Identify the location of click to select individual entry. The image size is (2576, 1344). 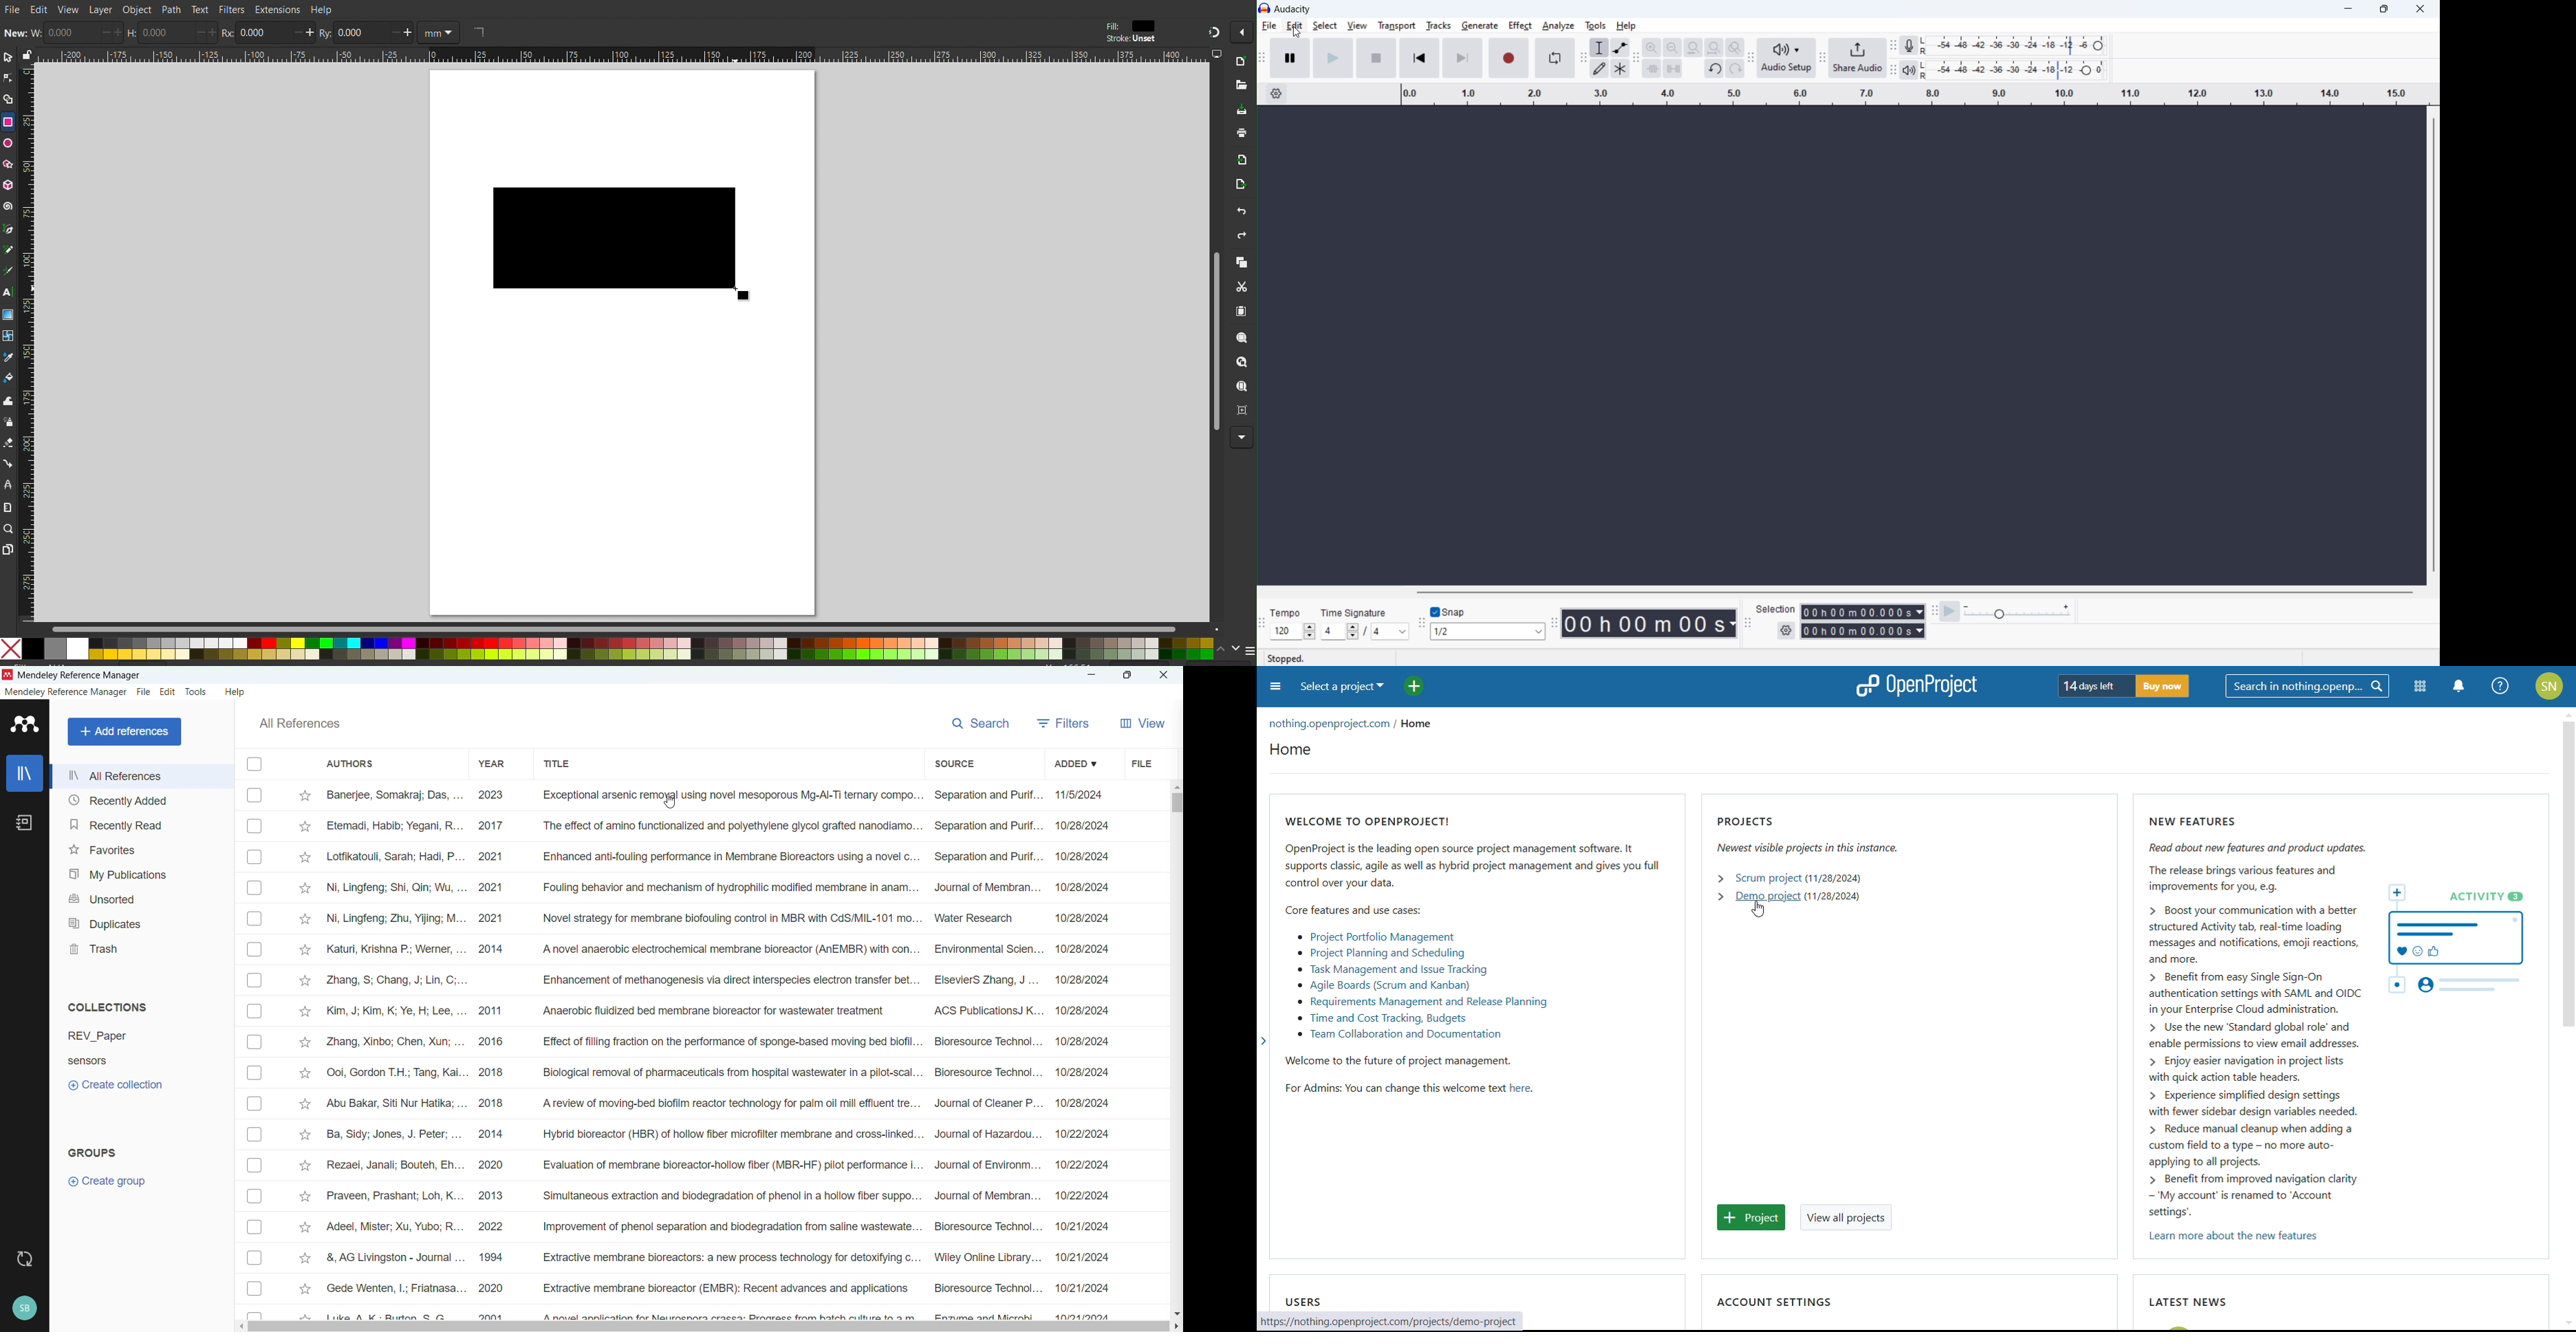
(256, 951).